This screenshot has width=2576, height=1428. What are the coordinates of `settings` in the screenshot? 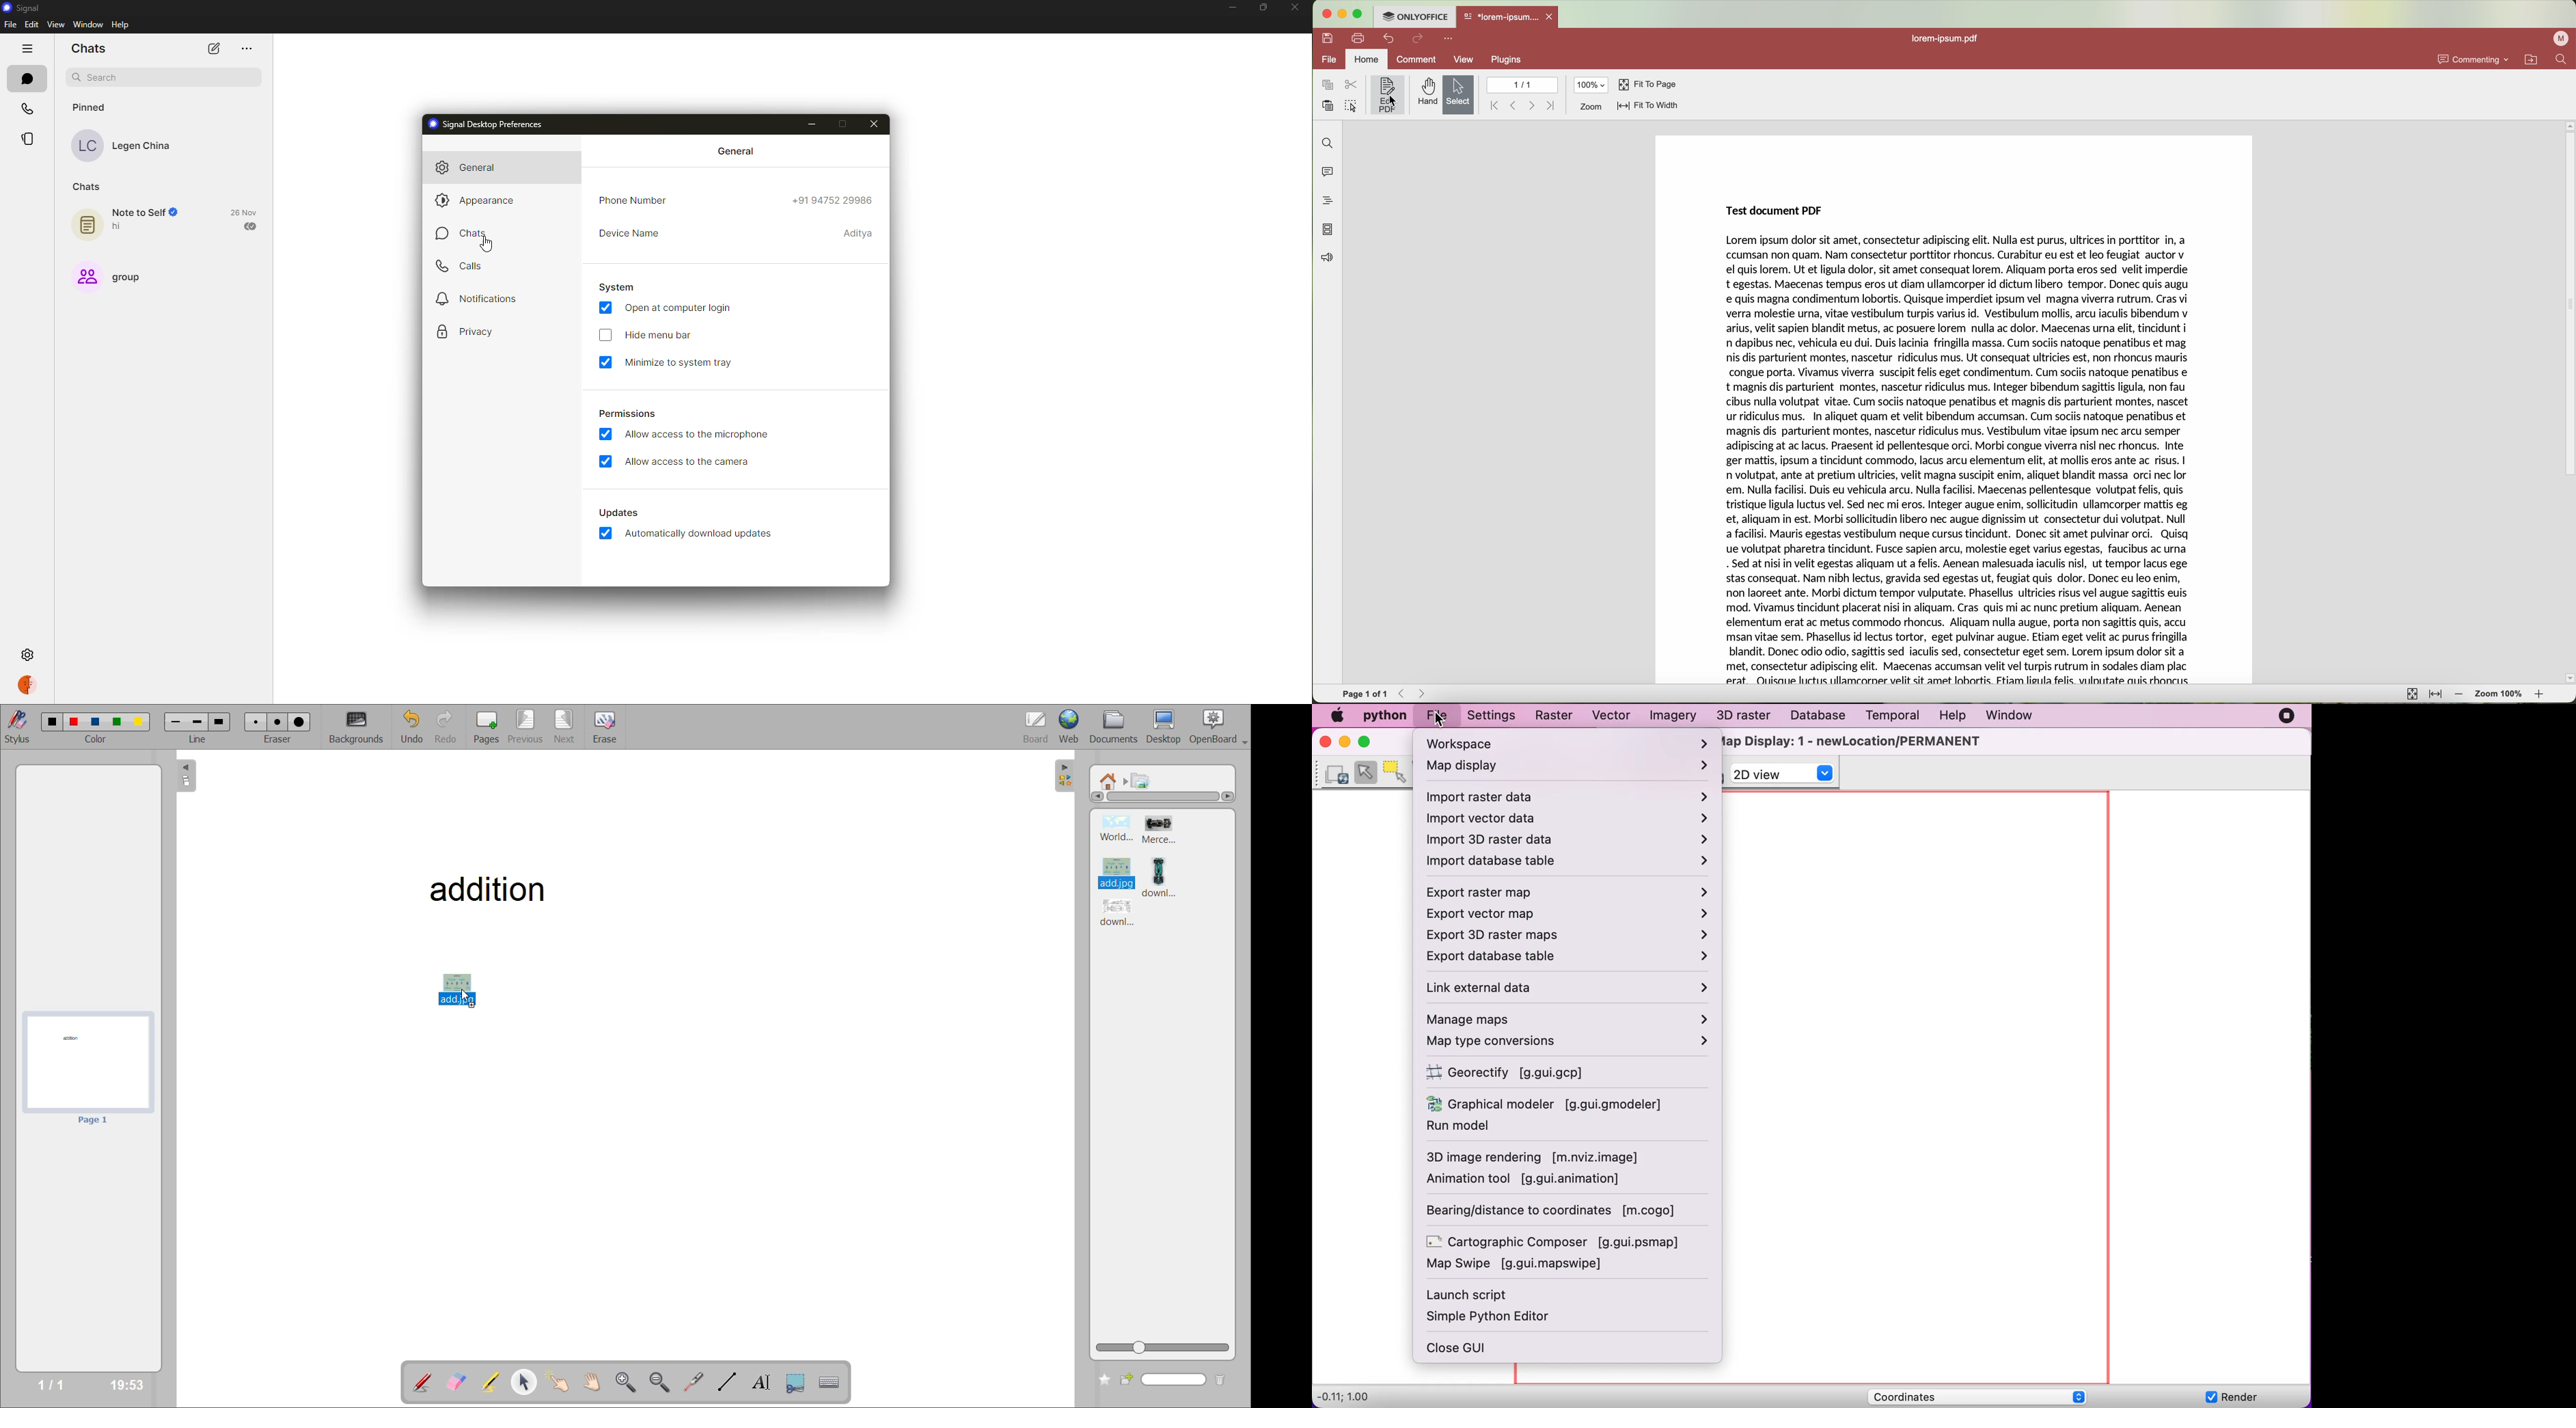 It's located at (29, 655).